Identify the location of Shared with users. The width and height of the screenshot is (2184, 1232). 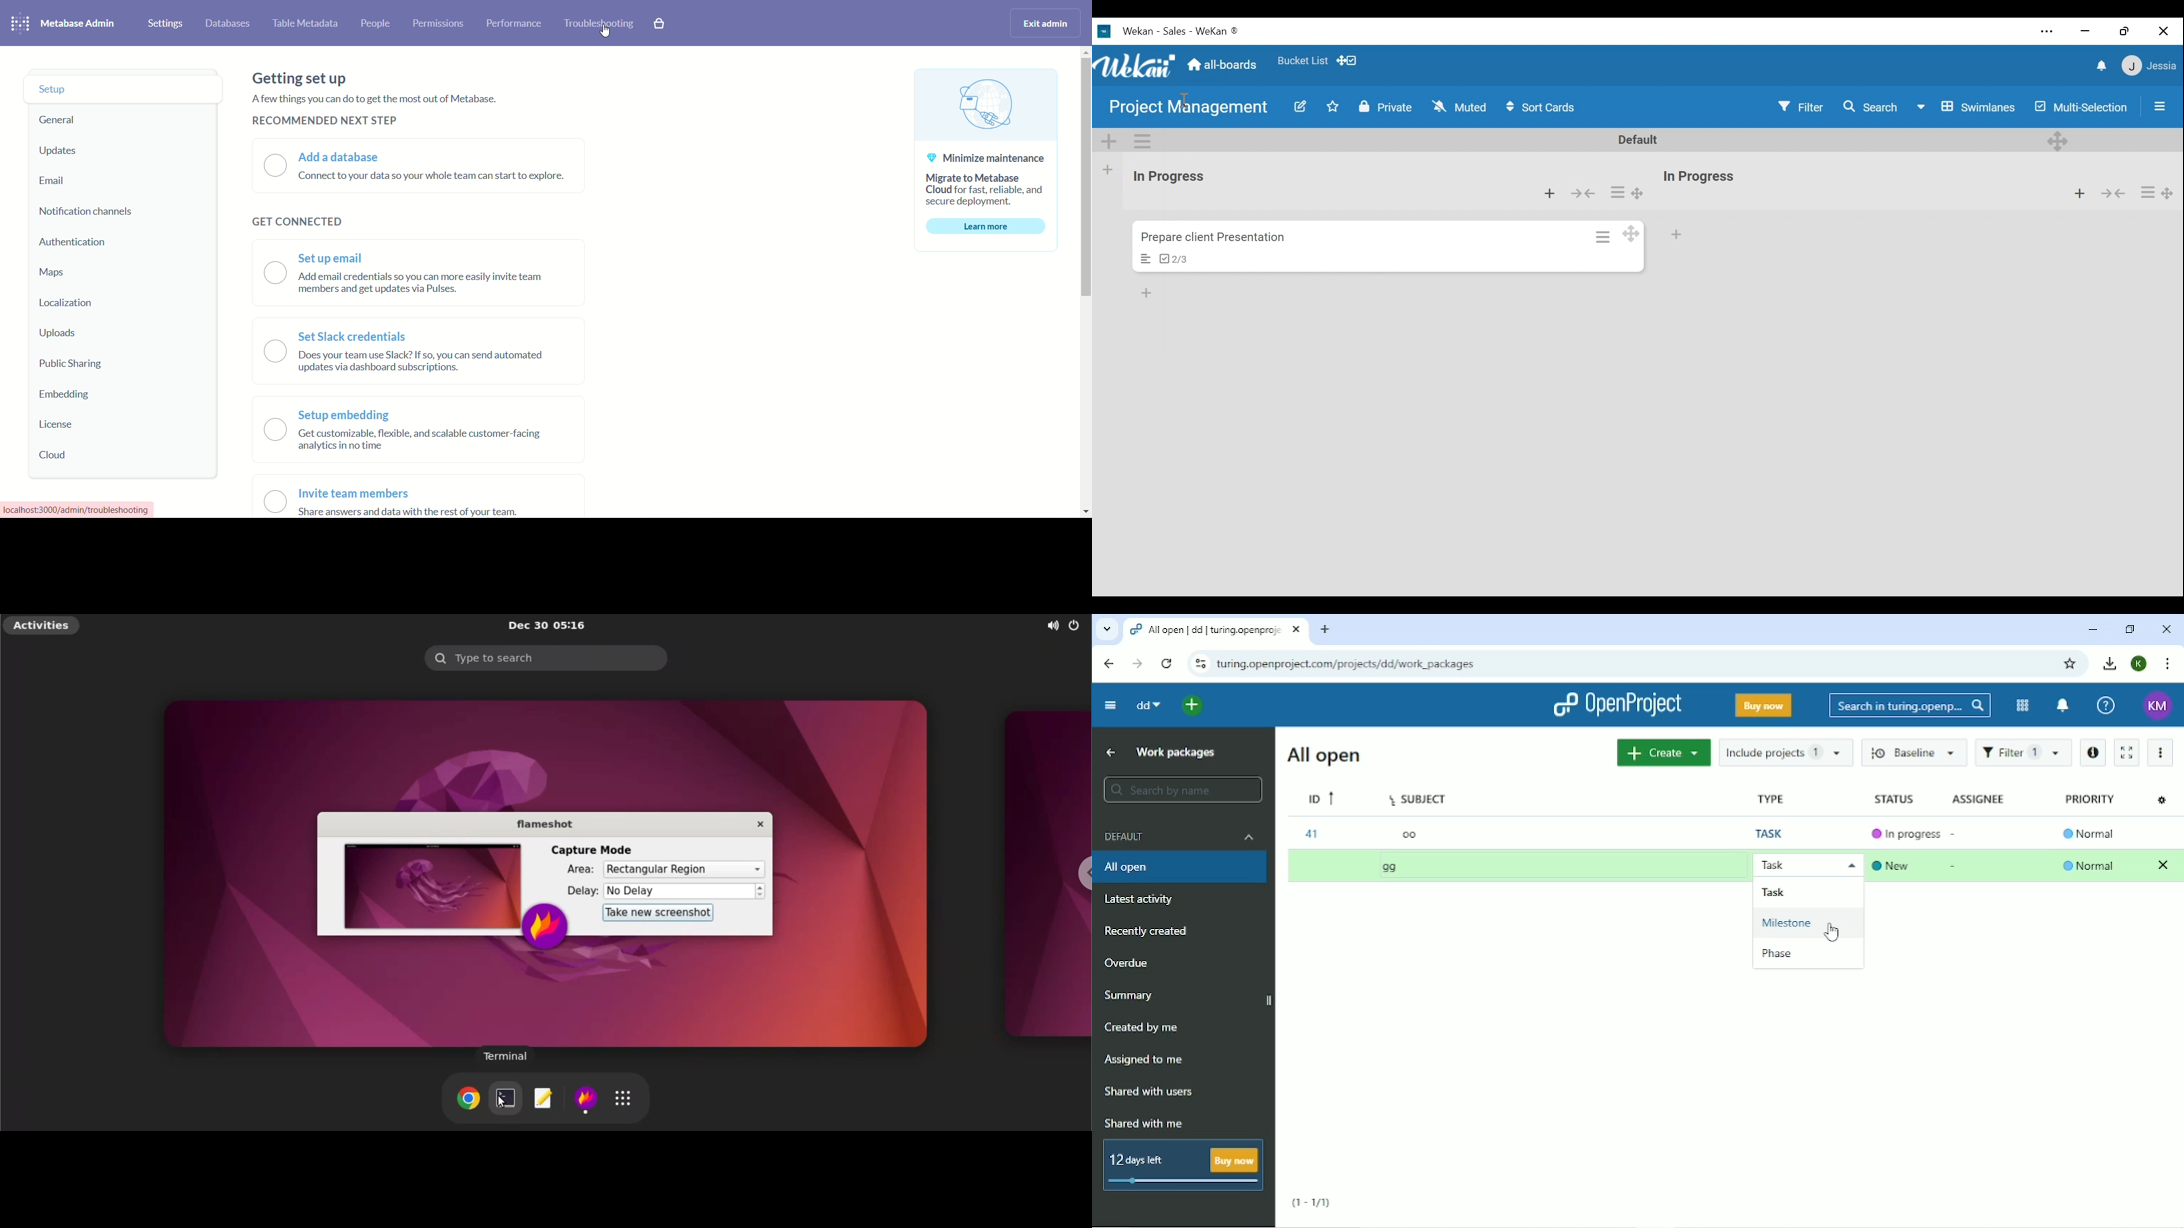
(1150, 1091).